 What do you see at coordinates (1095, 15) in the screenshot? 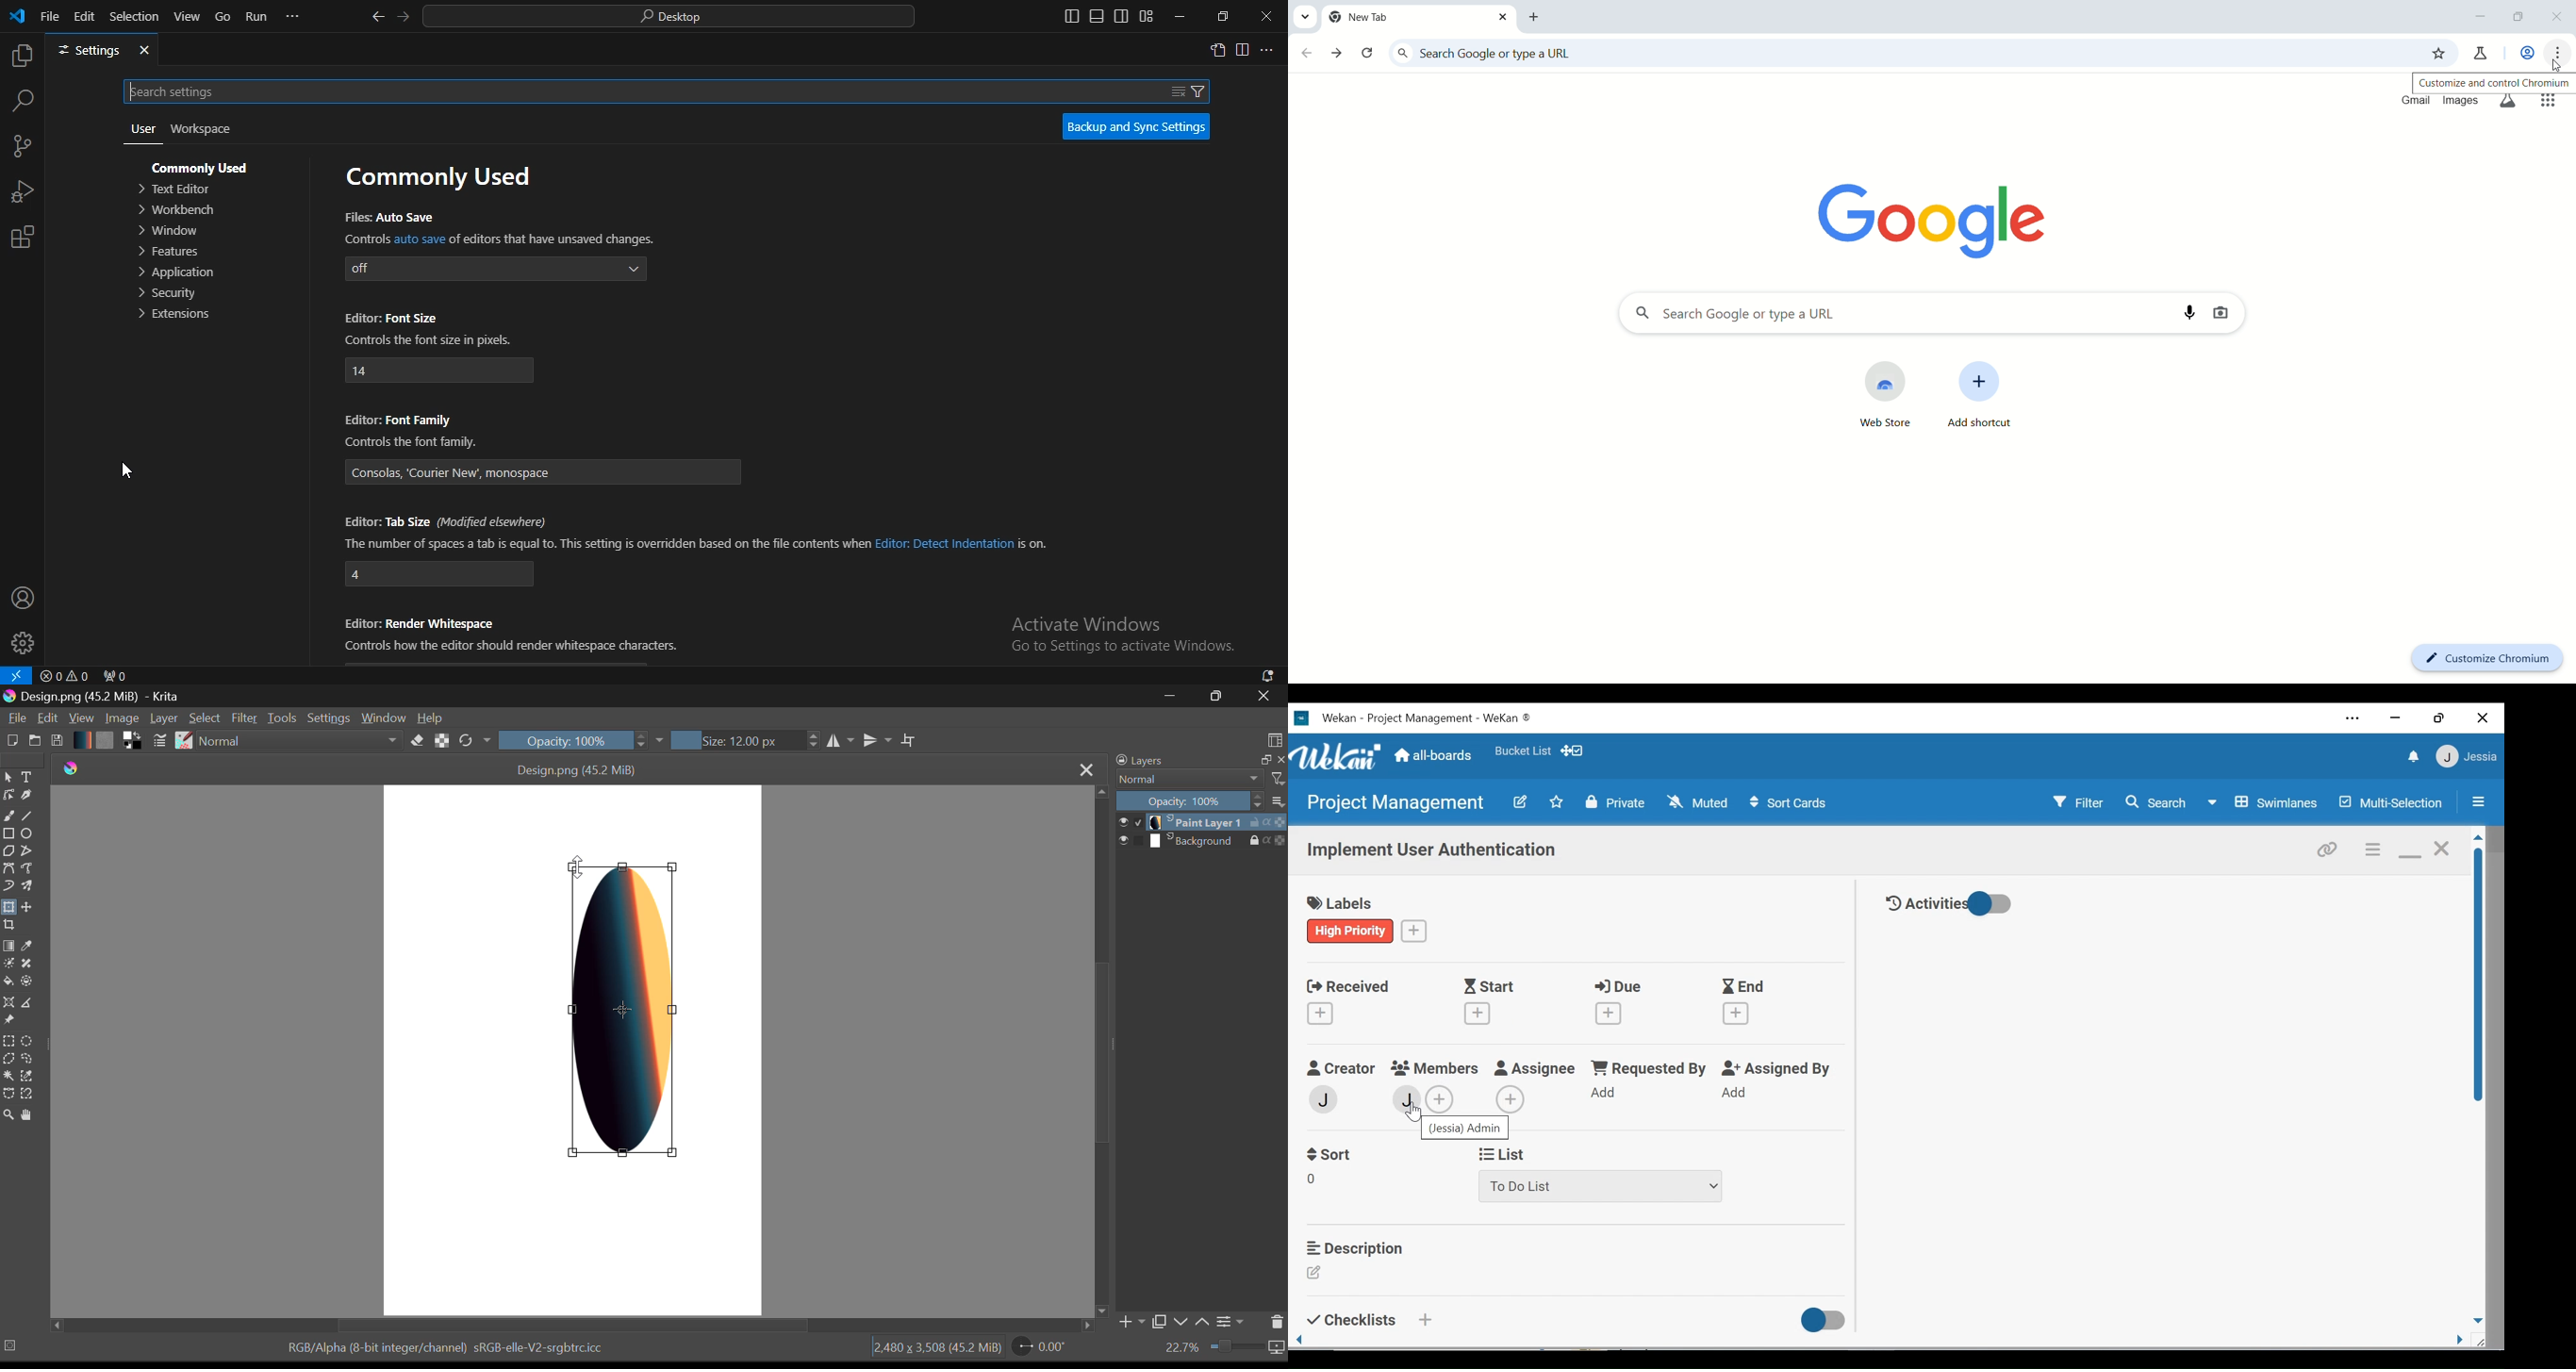
I see `toggle panel` at bounding box center [1095, 15].